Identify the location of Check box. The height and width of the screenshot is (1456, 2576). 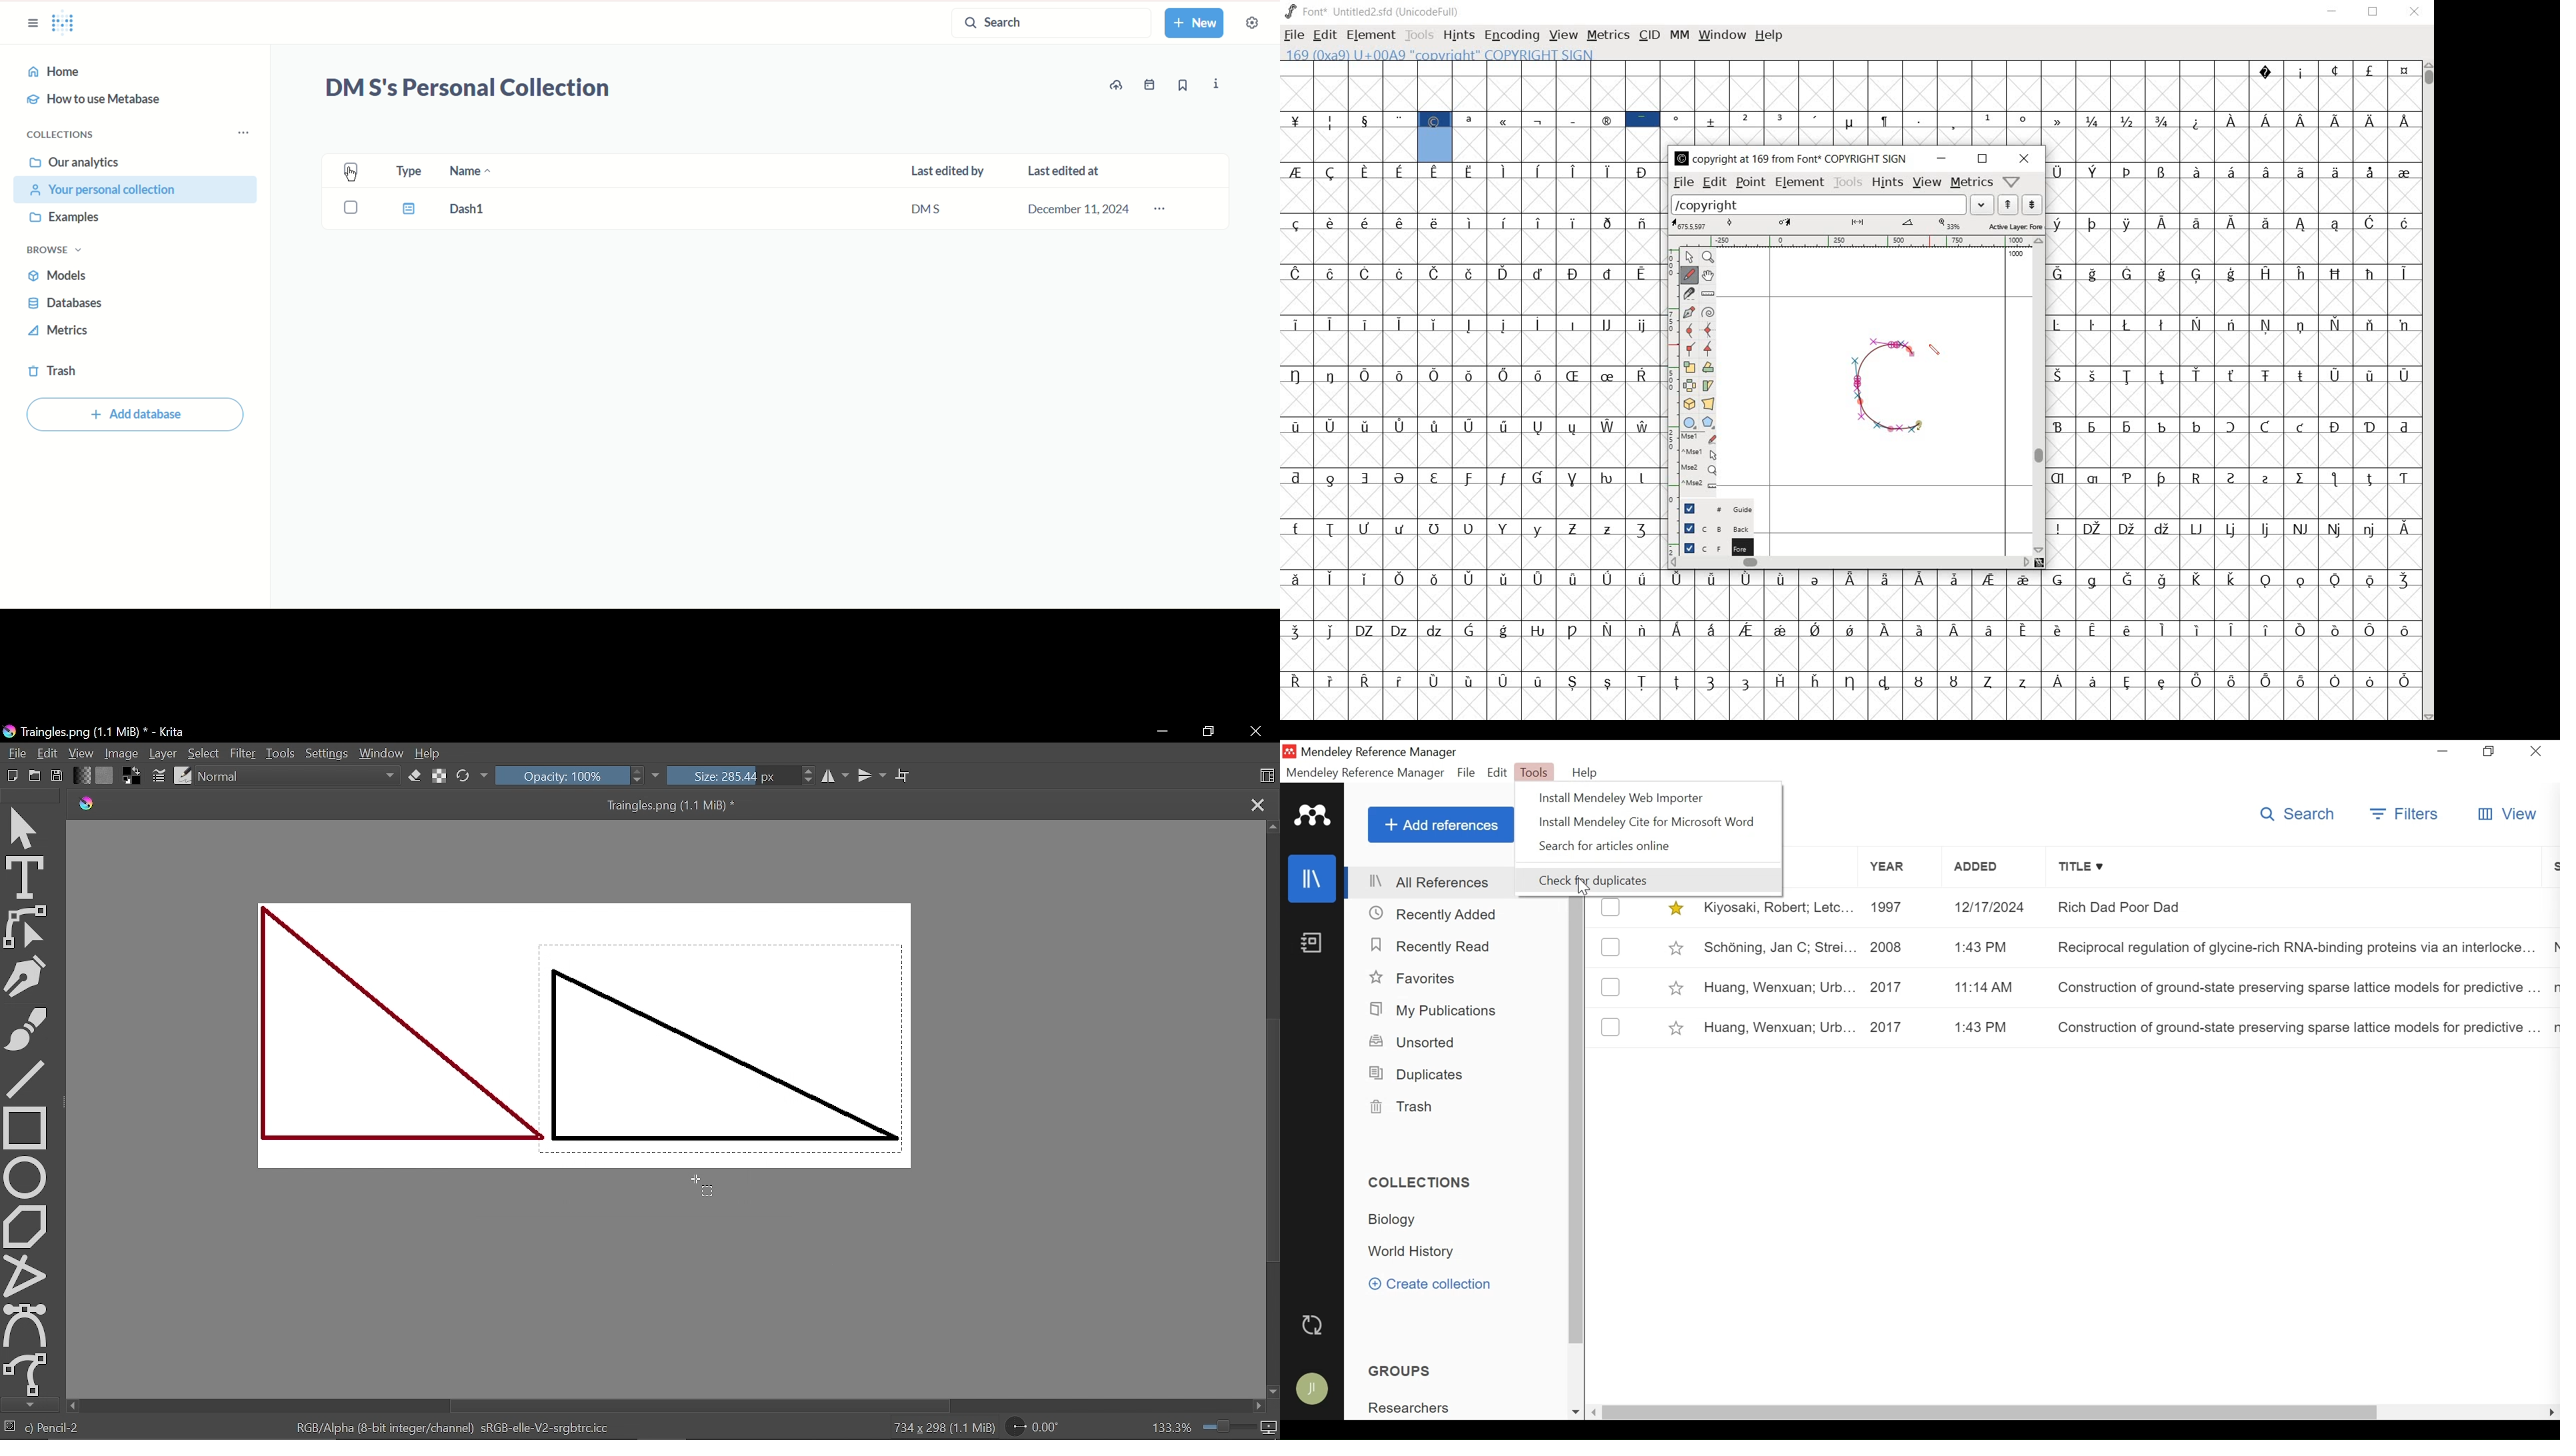
(353, 209).